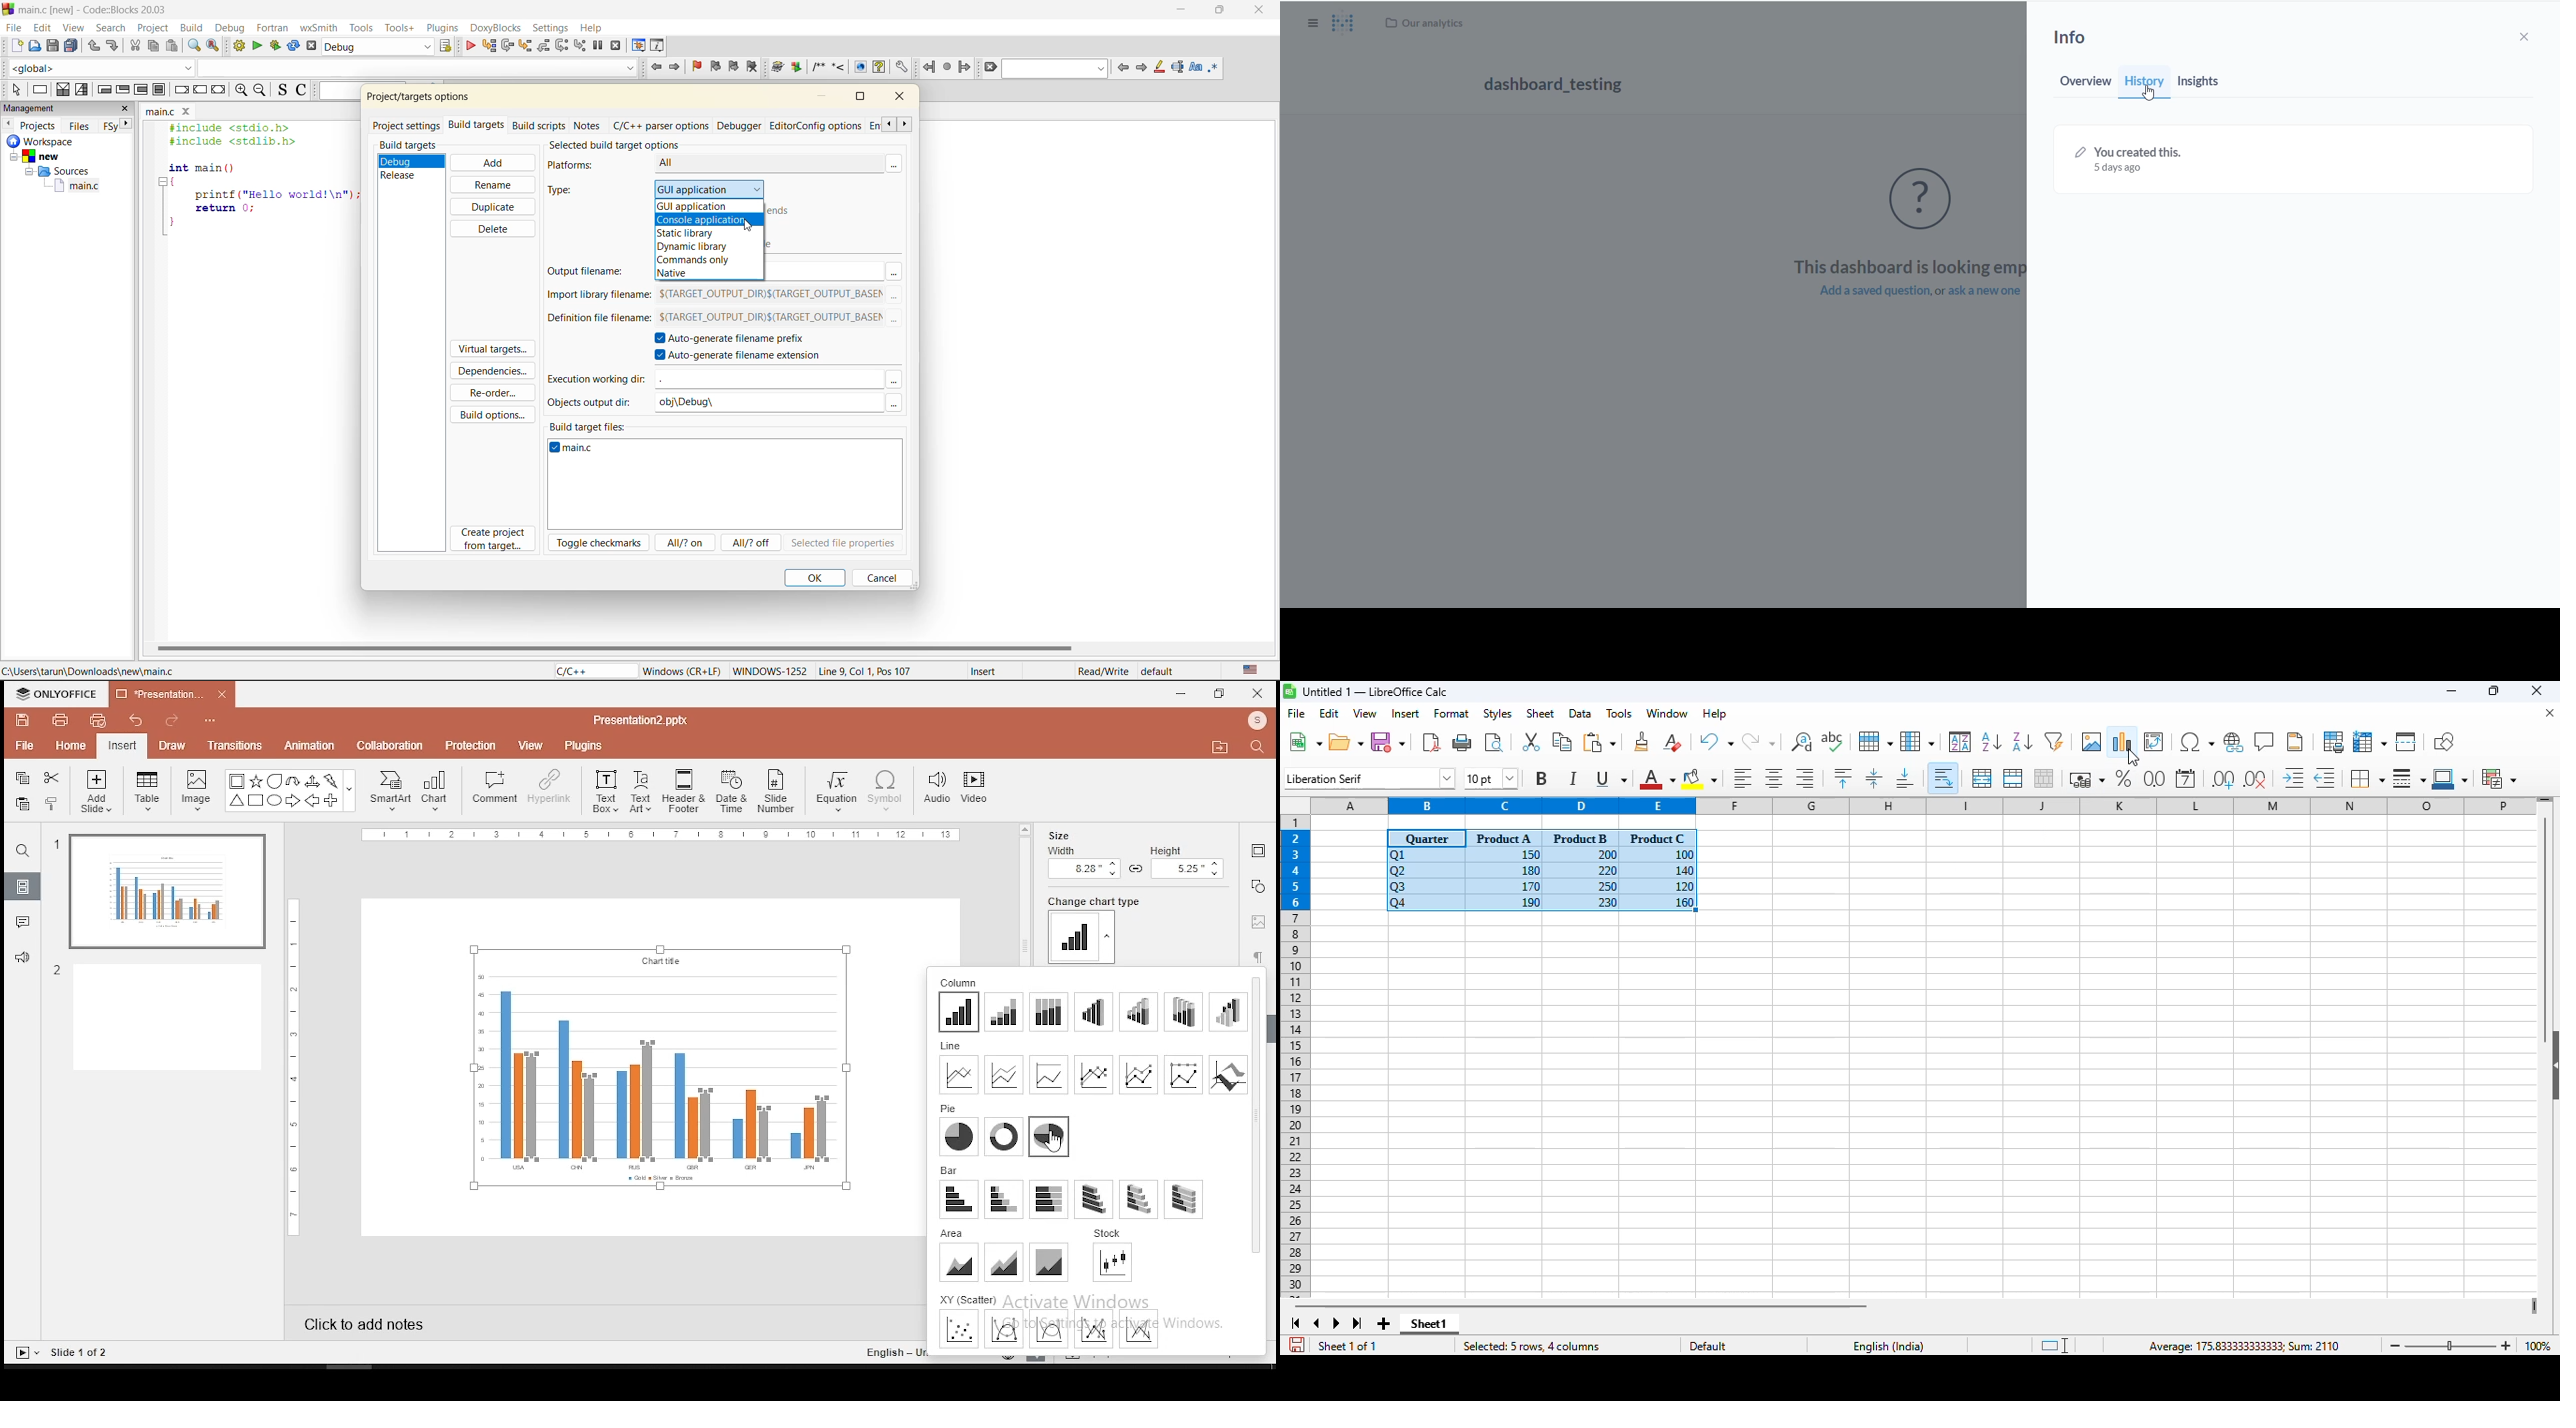  What do you see at coordinates (1094, 1200) in the screenshot?
I see `bar 4` at bounding box center [1094, 1200].